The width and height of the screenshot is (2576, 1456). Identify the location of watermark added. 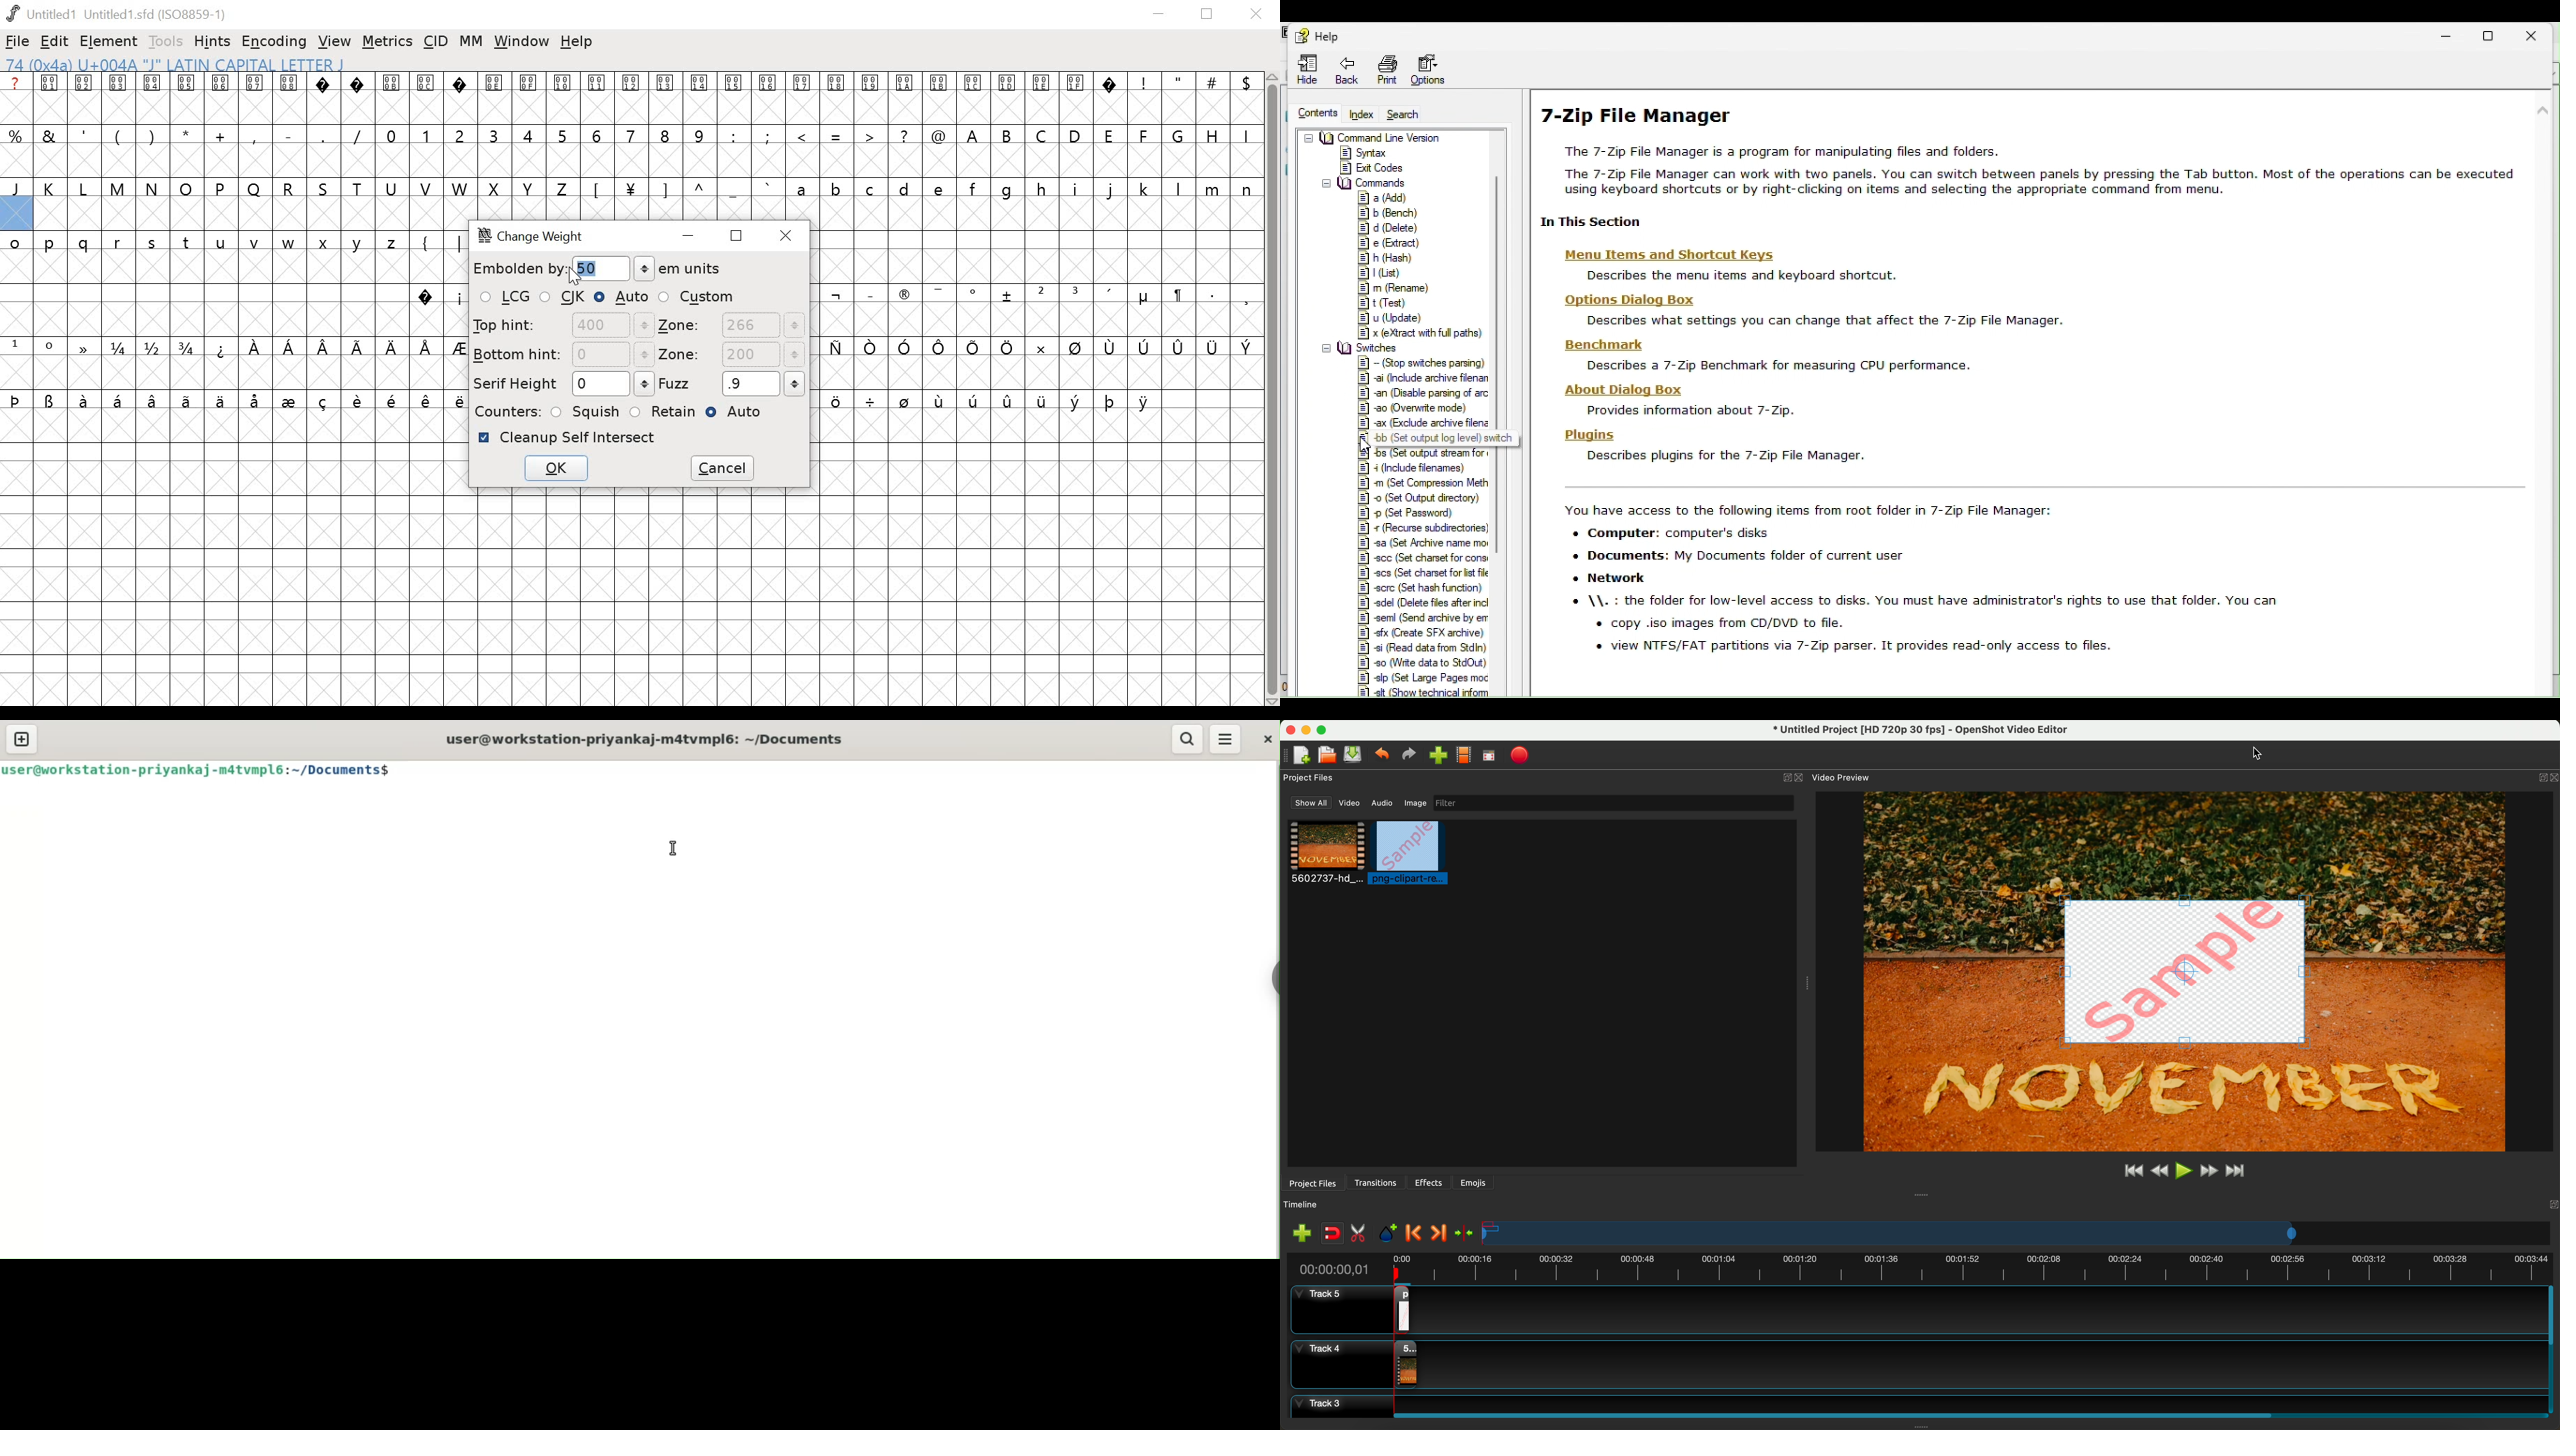
(2186, 971).